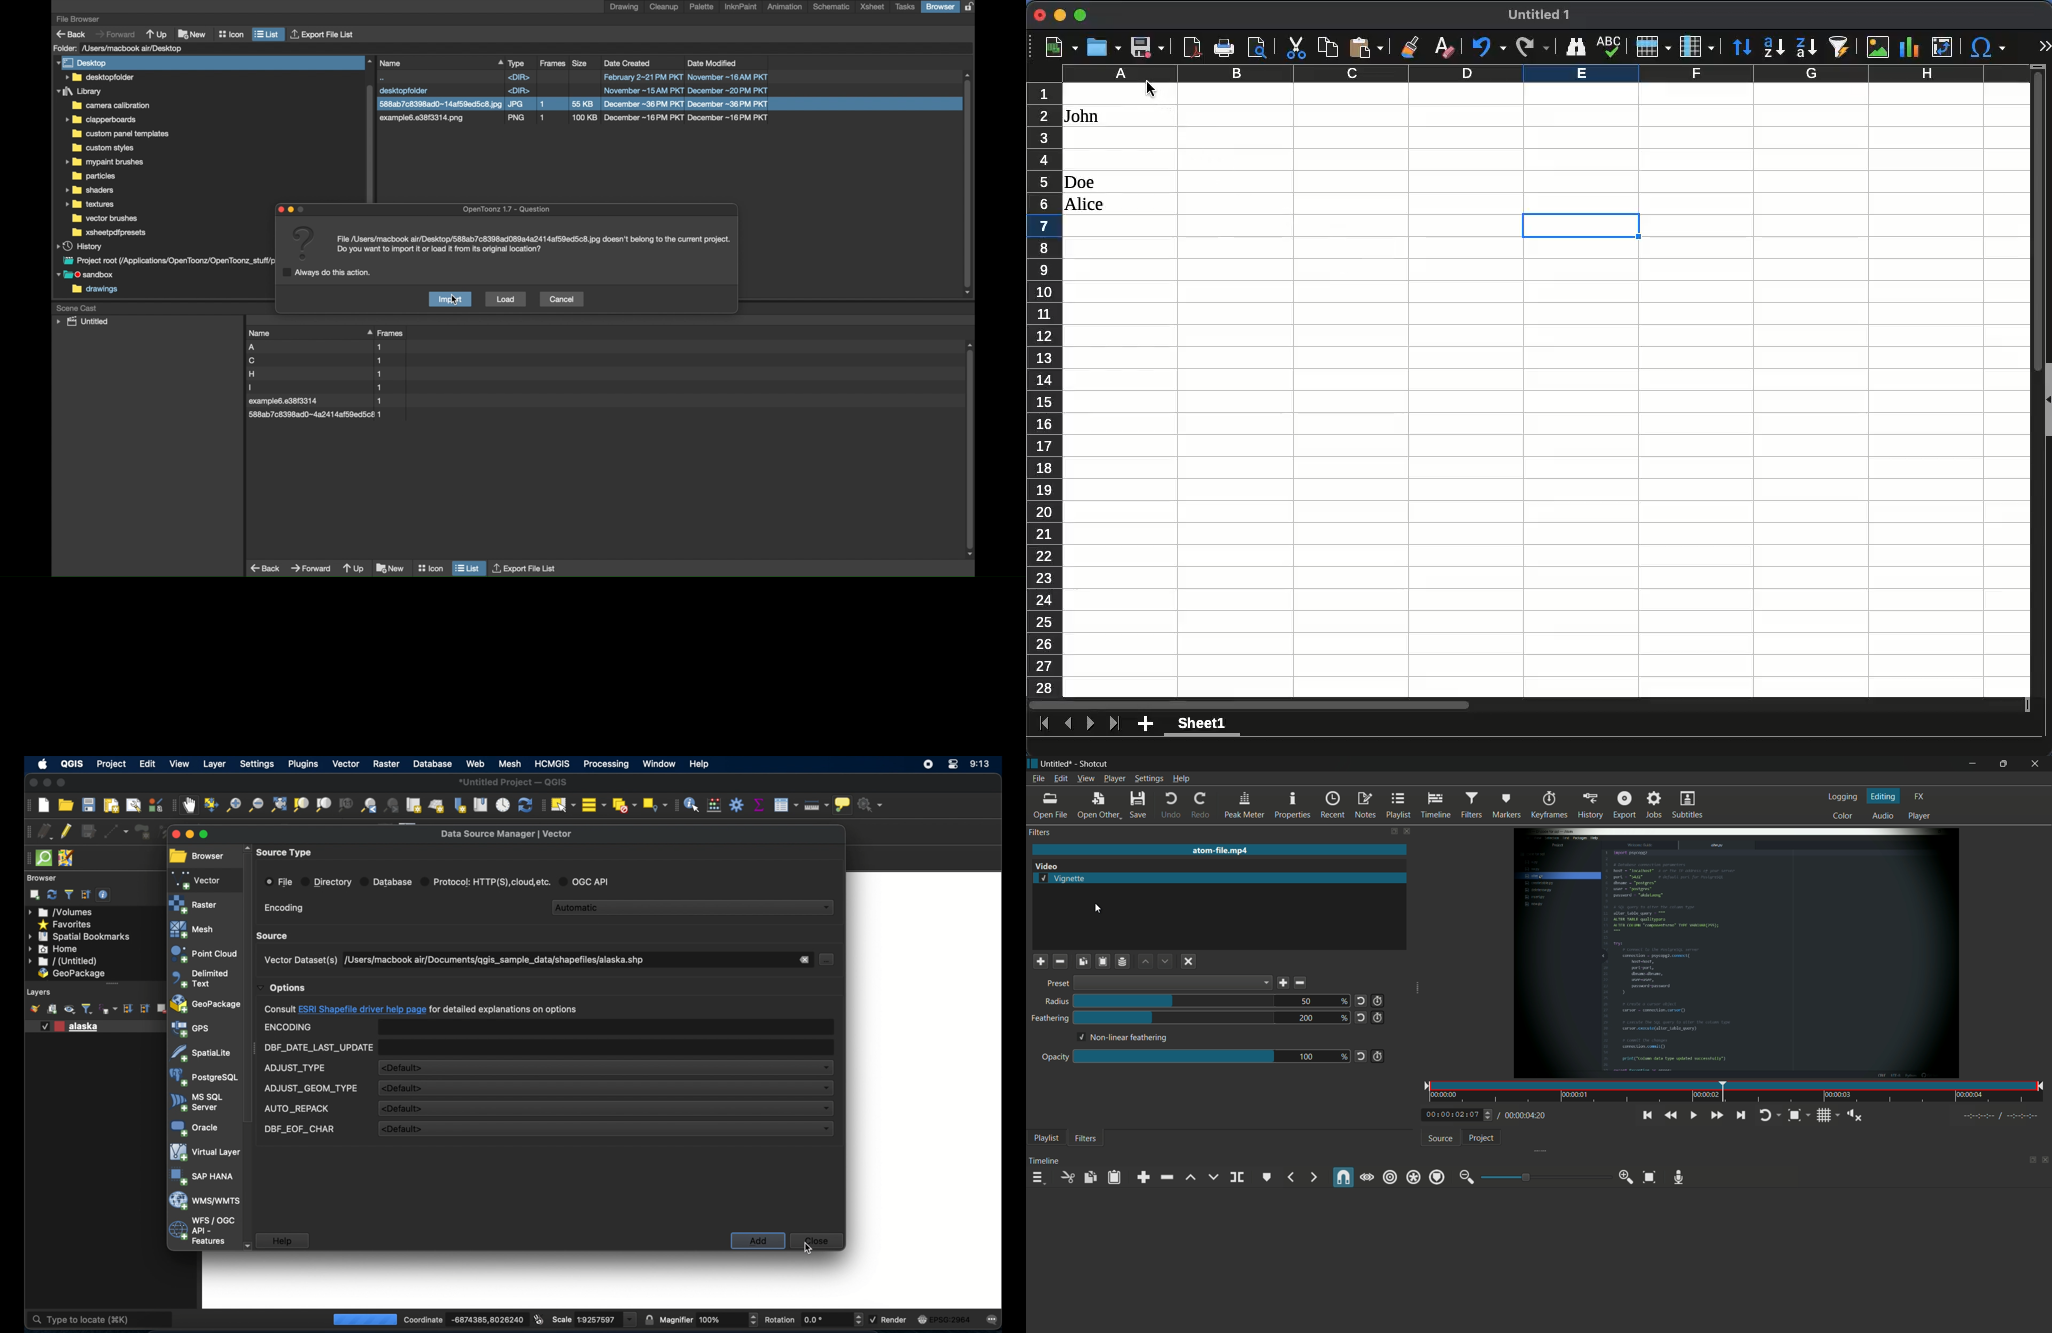  What do you see at coordinates (656, 805) in the screenshot?
I see `select by location` at bounding box center [656, 805].